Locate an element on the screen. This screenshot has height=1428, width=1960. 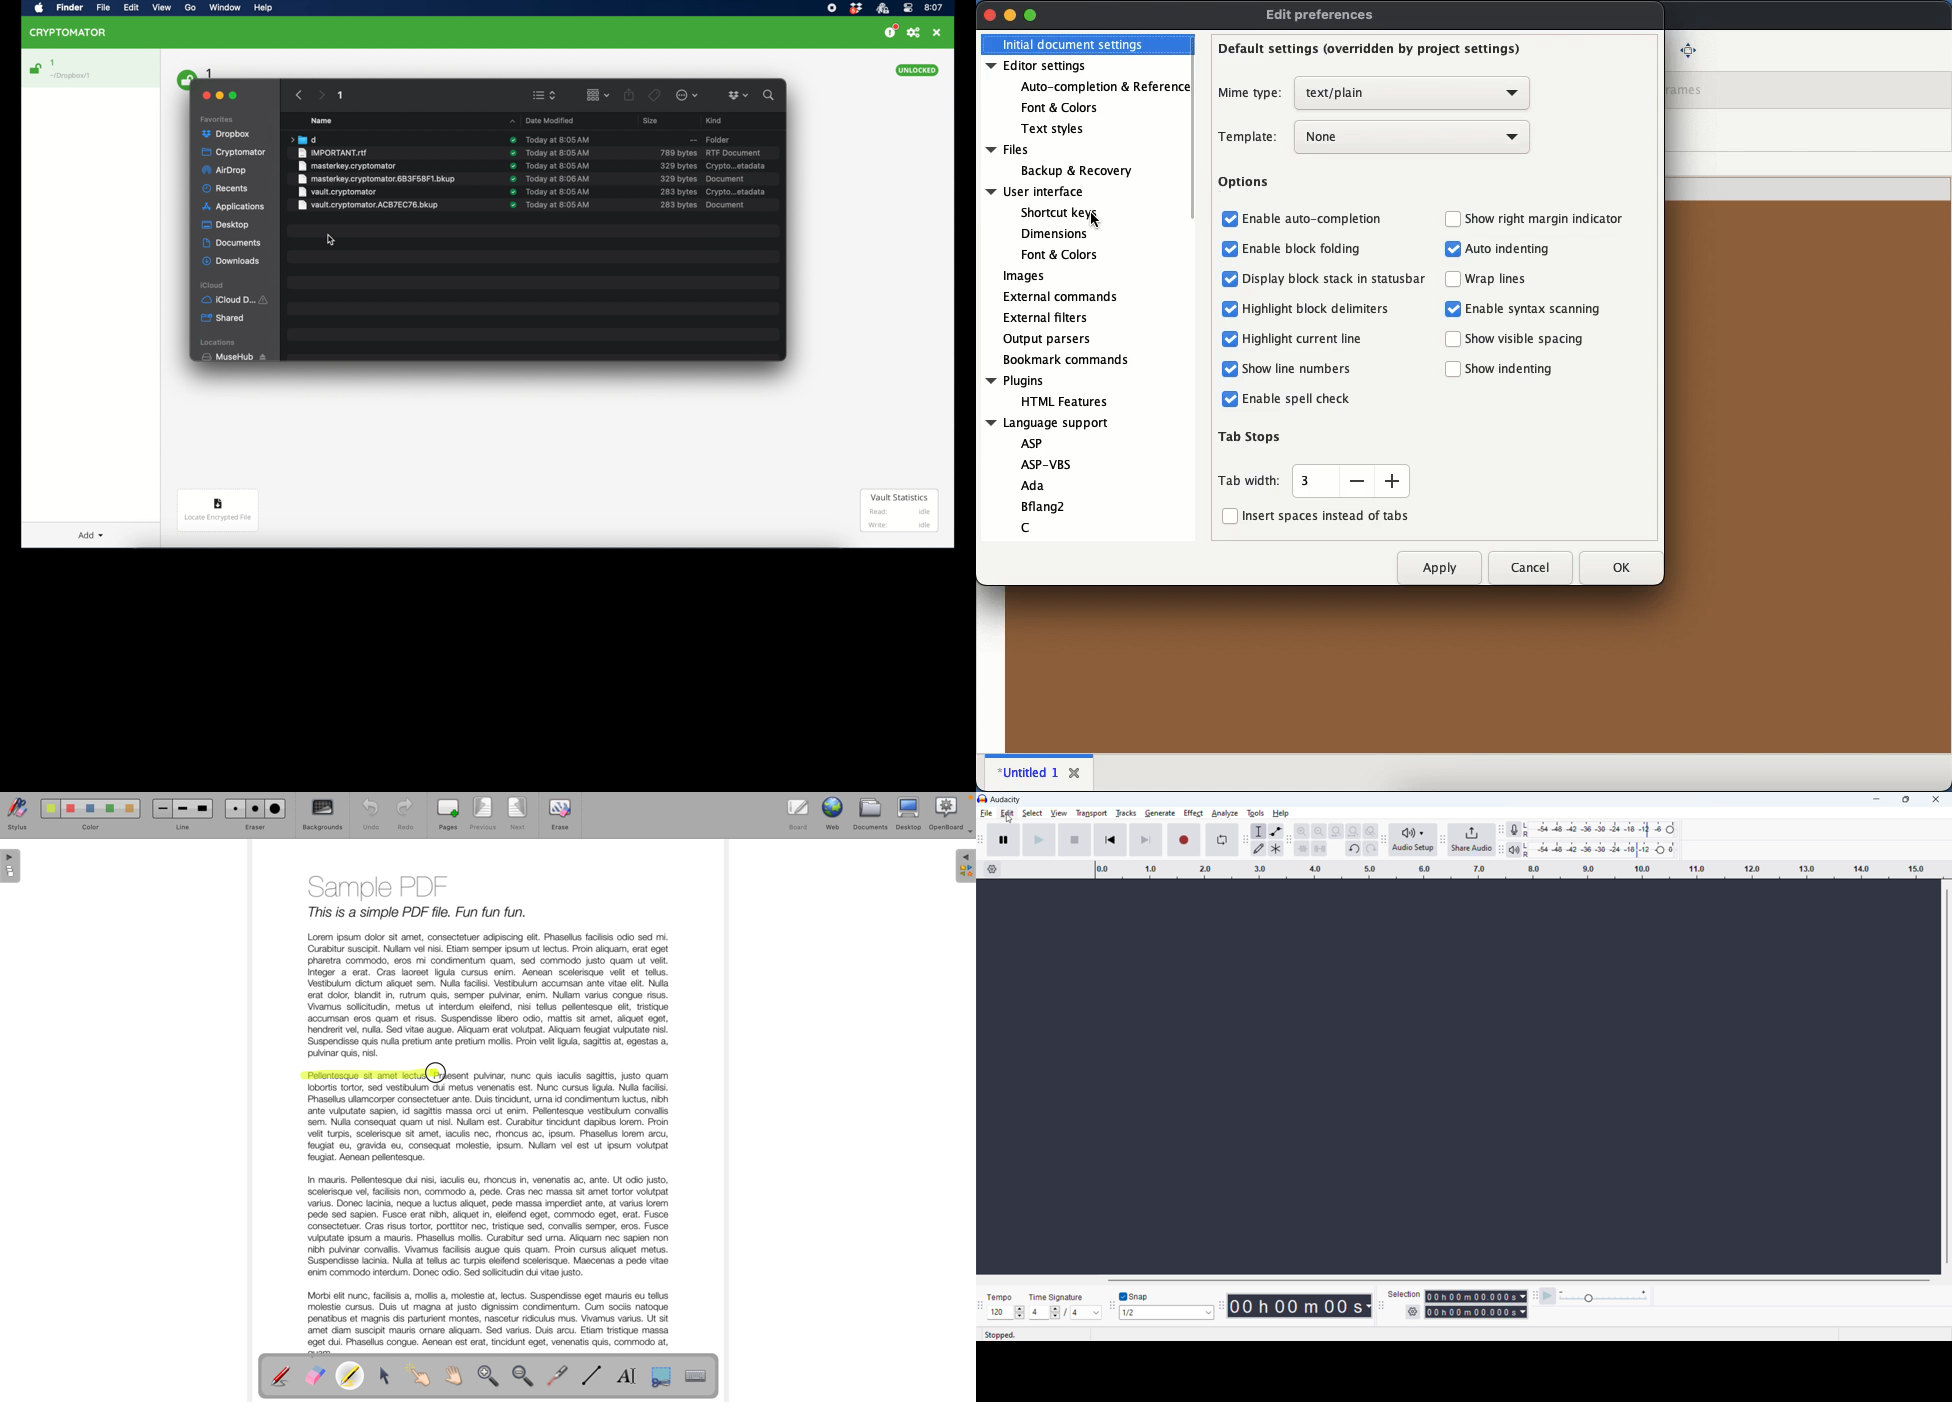
Duration measurement is located at coordinates (1369, 1306).